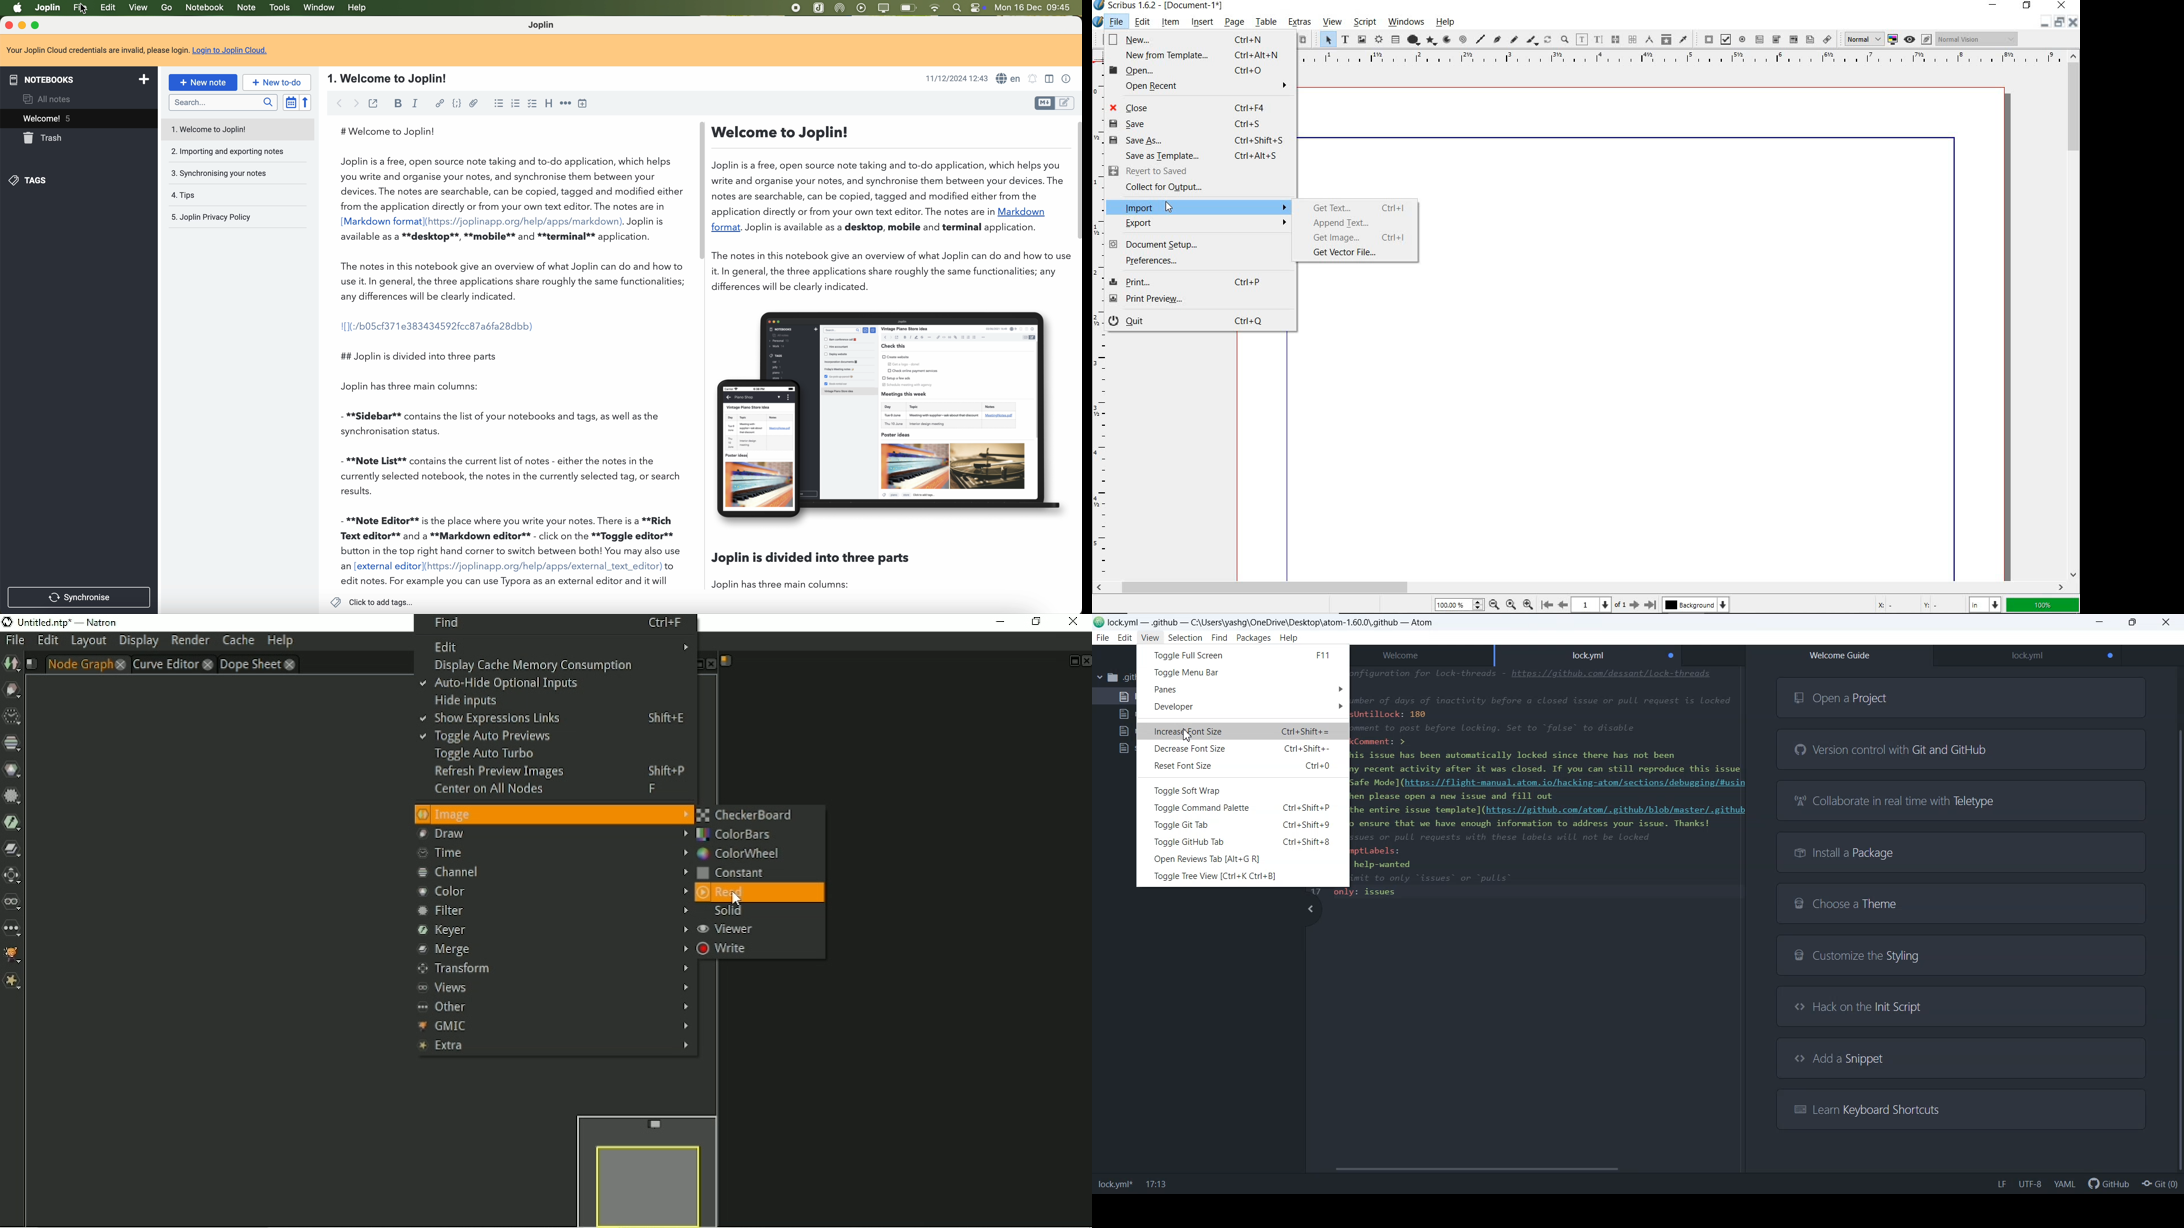 Image resolution: width=2184 pixels, height=1232 pixels. What do you see at coordinates (1243, 689) in the screenshot?
I see `Panes` at bounding box center [1243, 689].